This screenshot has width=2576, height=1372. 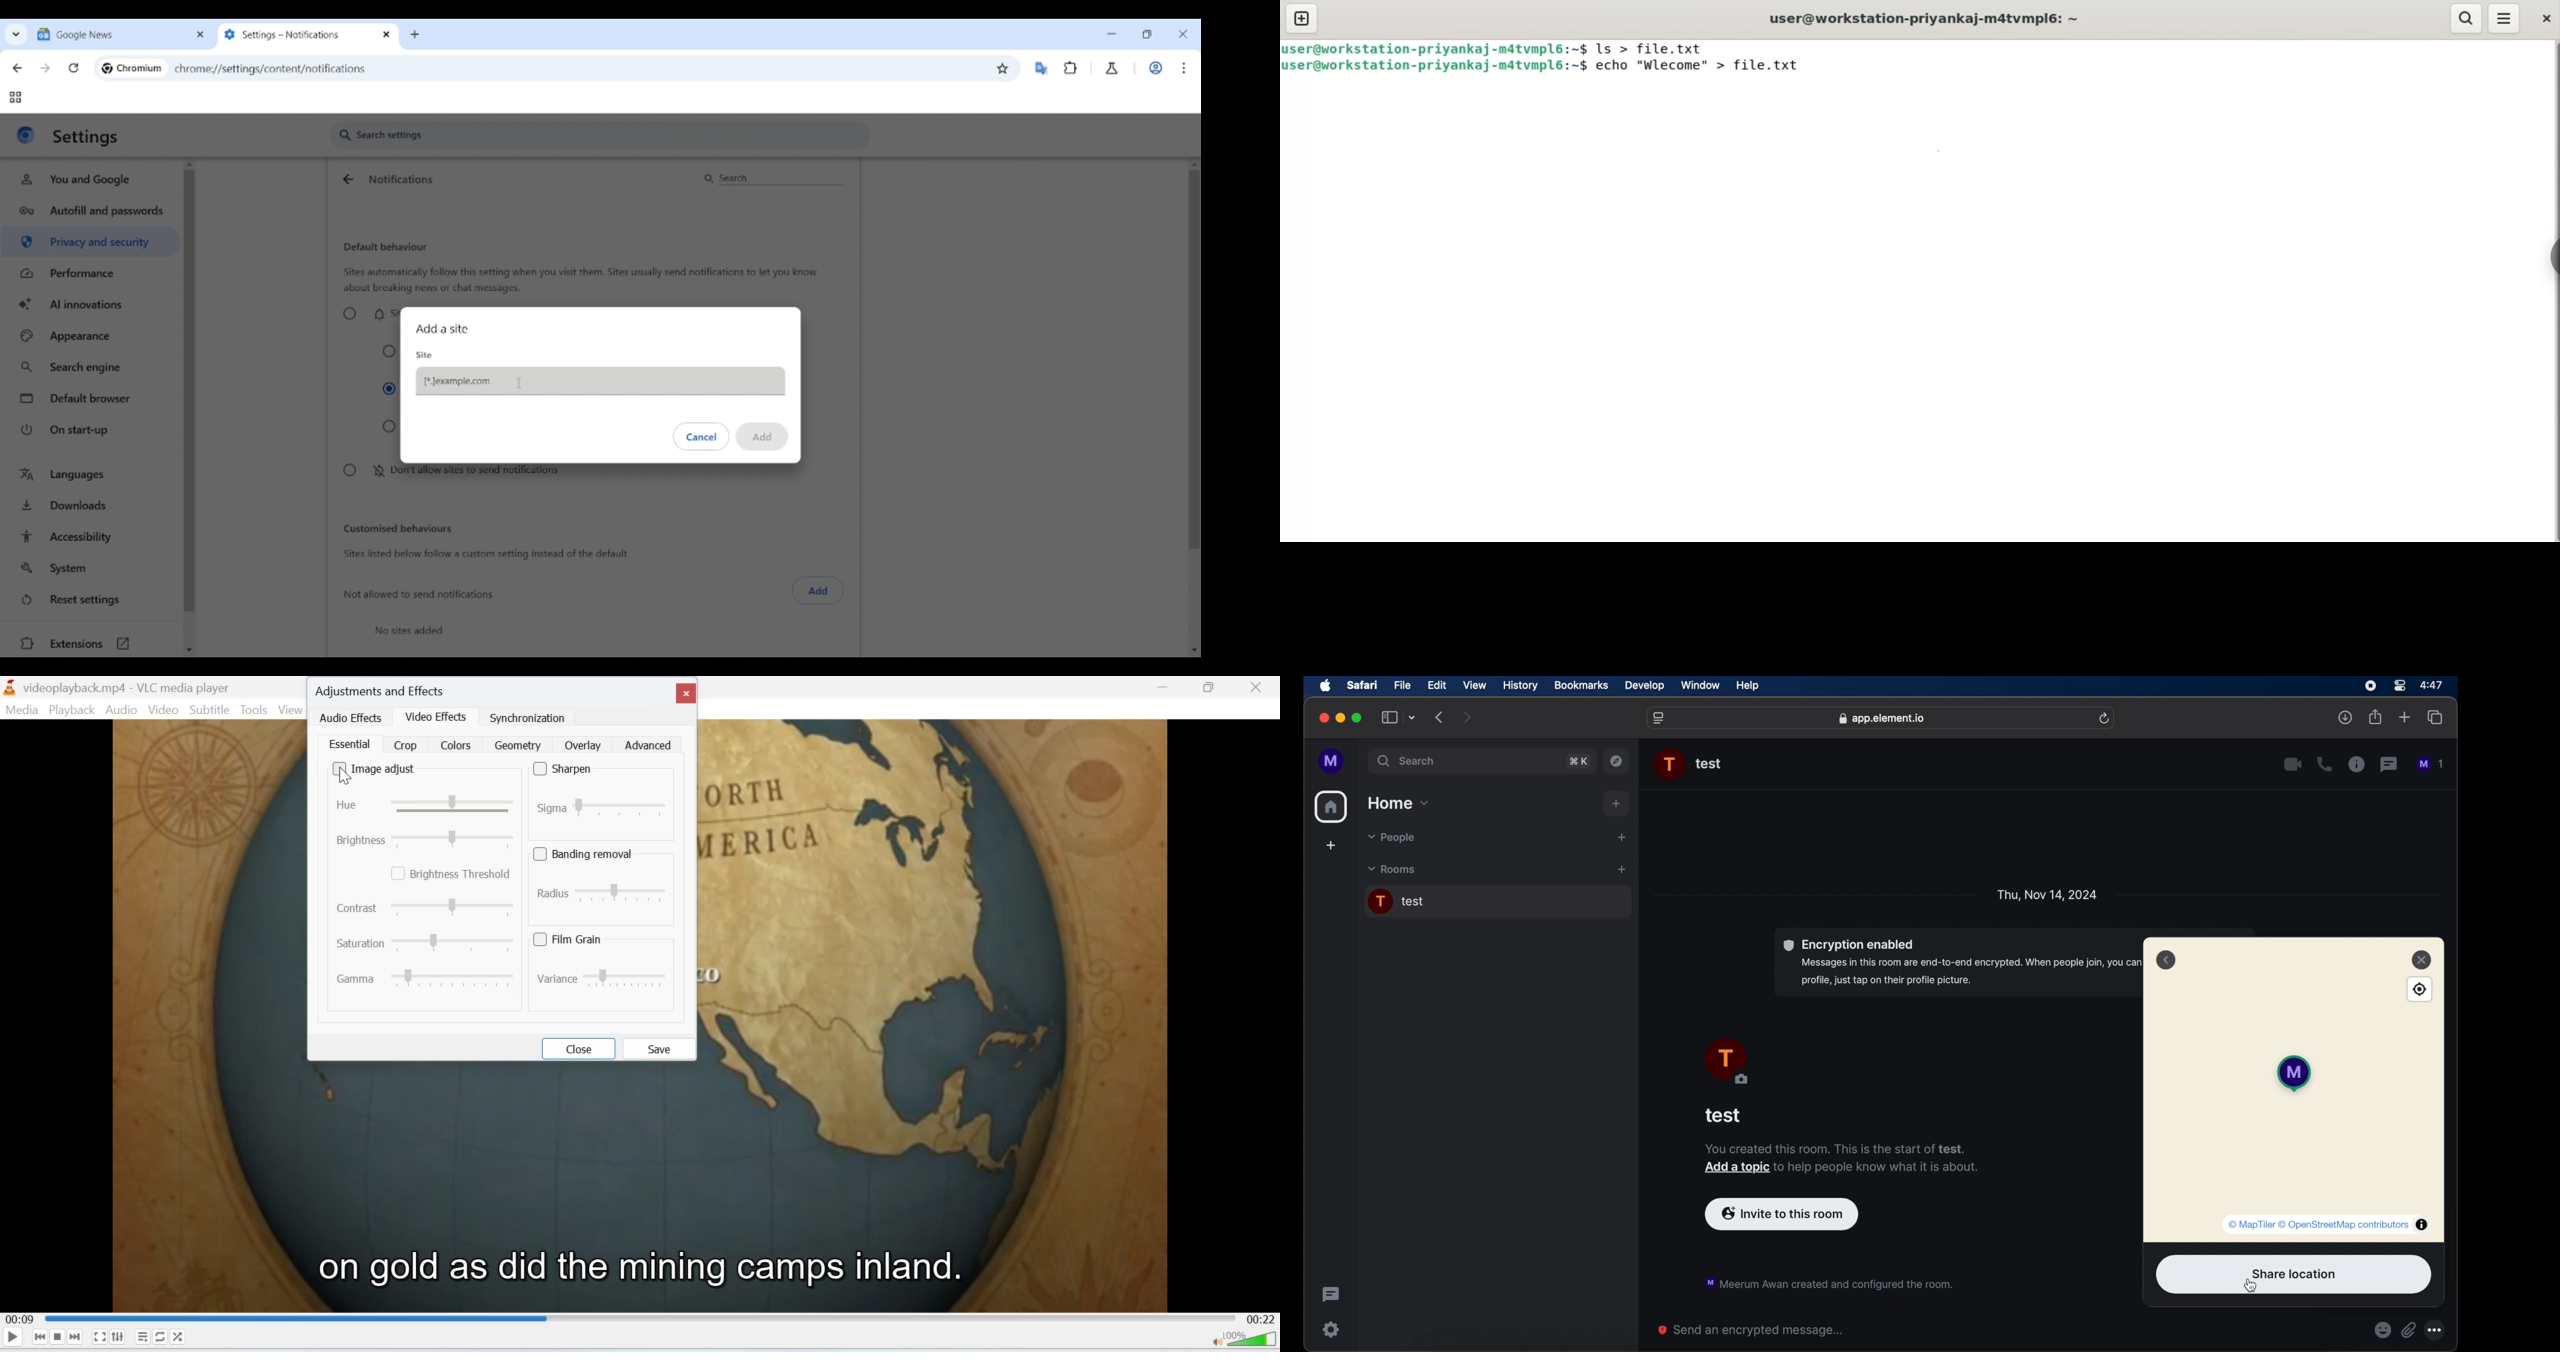 What do you see at coordinates (581, 280) in the screenshot?
I see `Sites automatically follow this setting when you visit them. Sites usually send notifications to let you know
about breaking news or chat messages.` at bounding box center [581, 280].